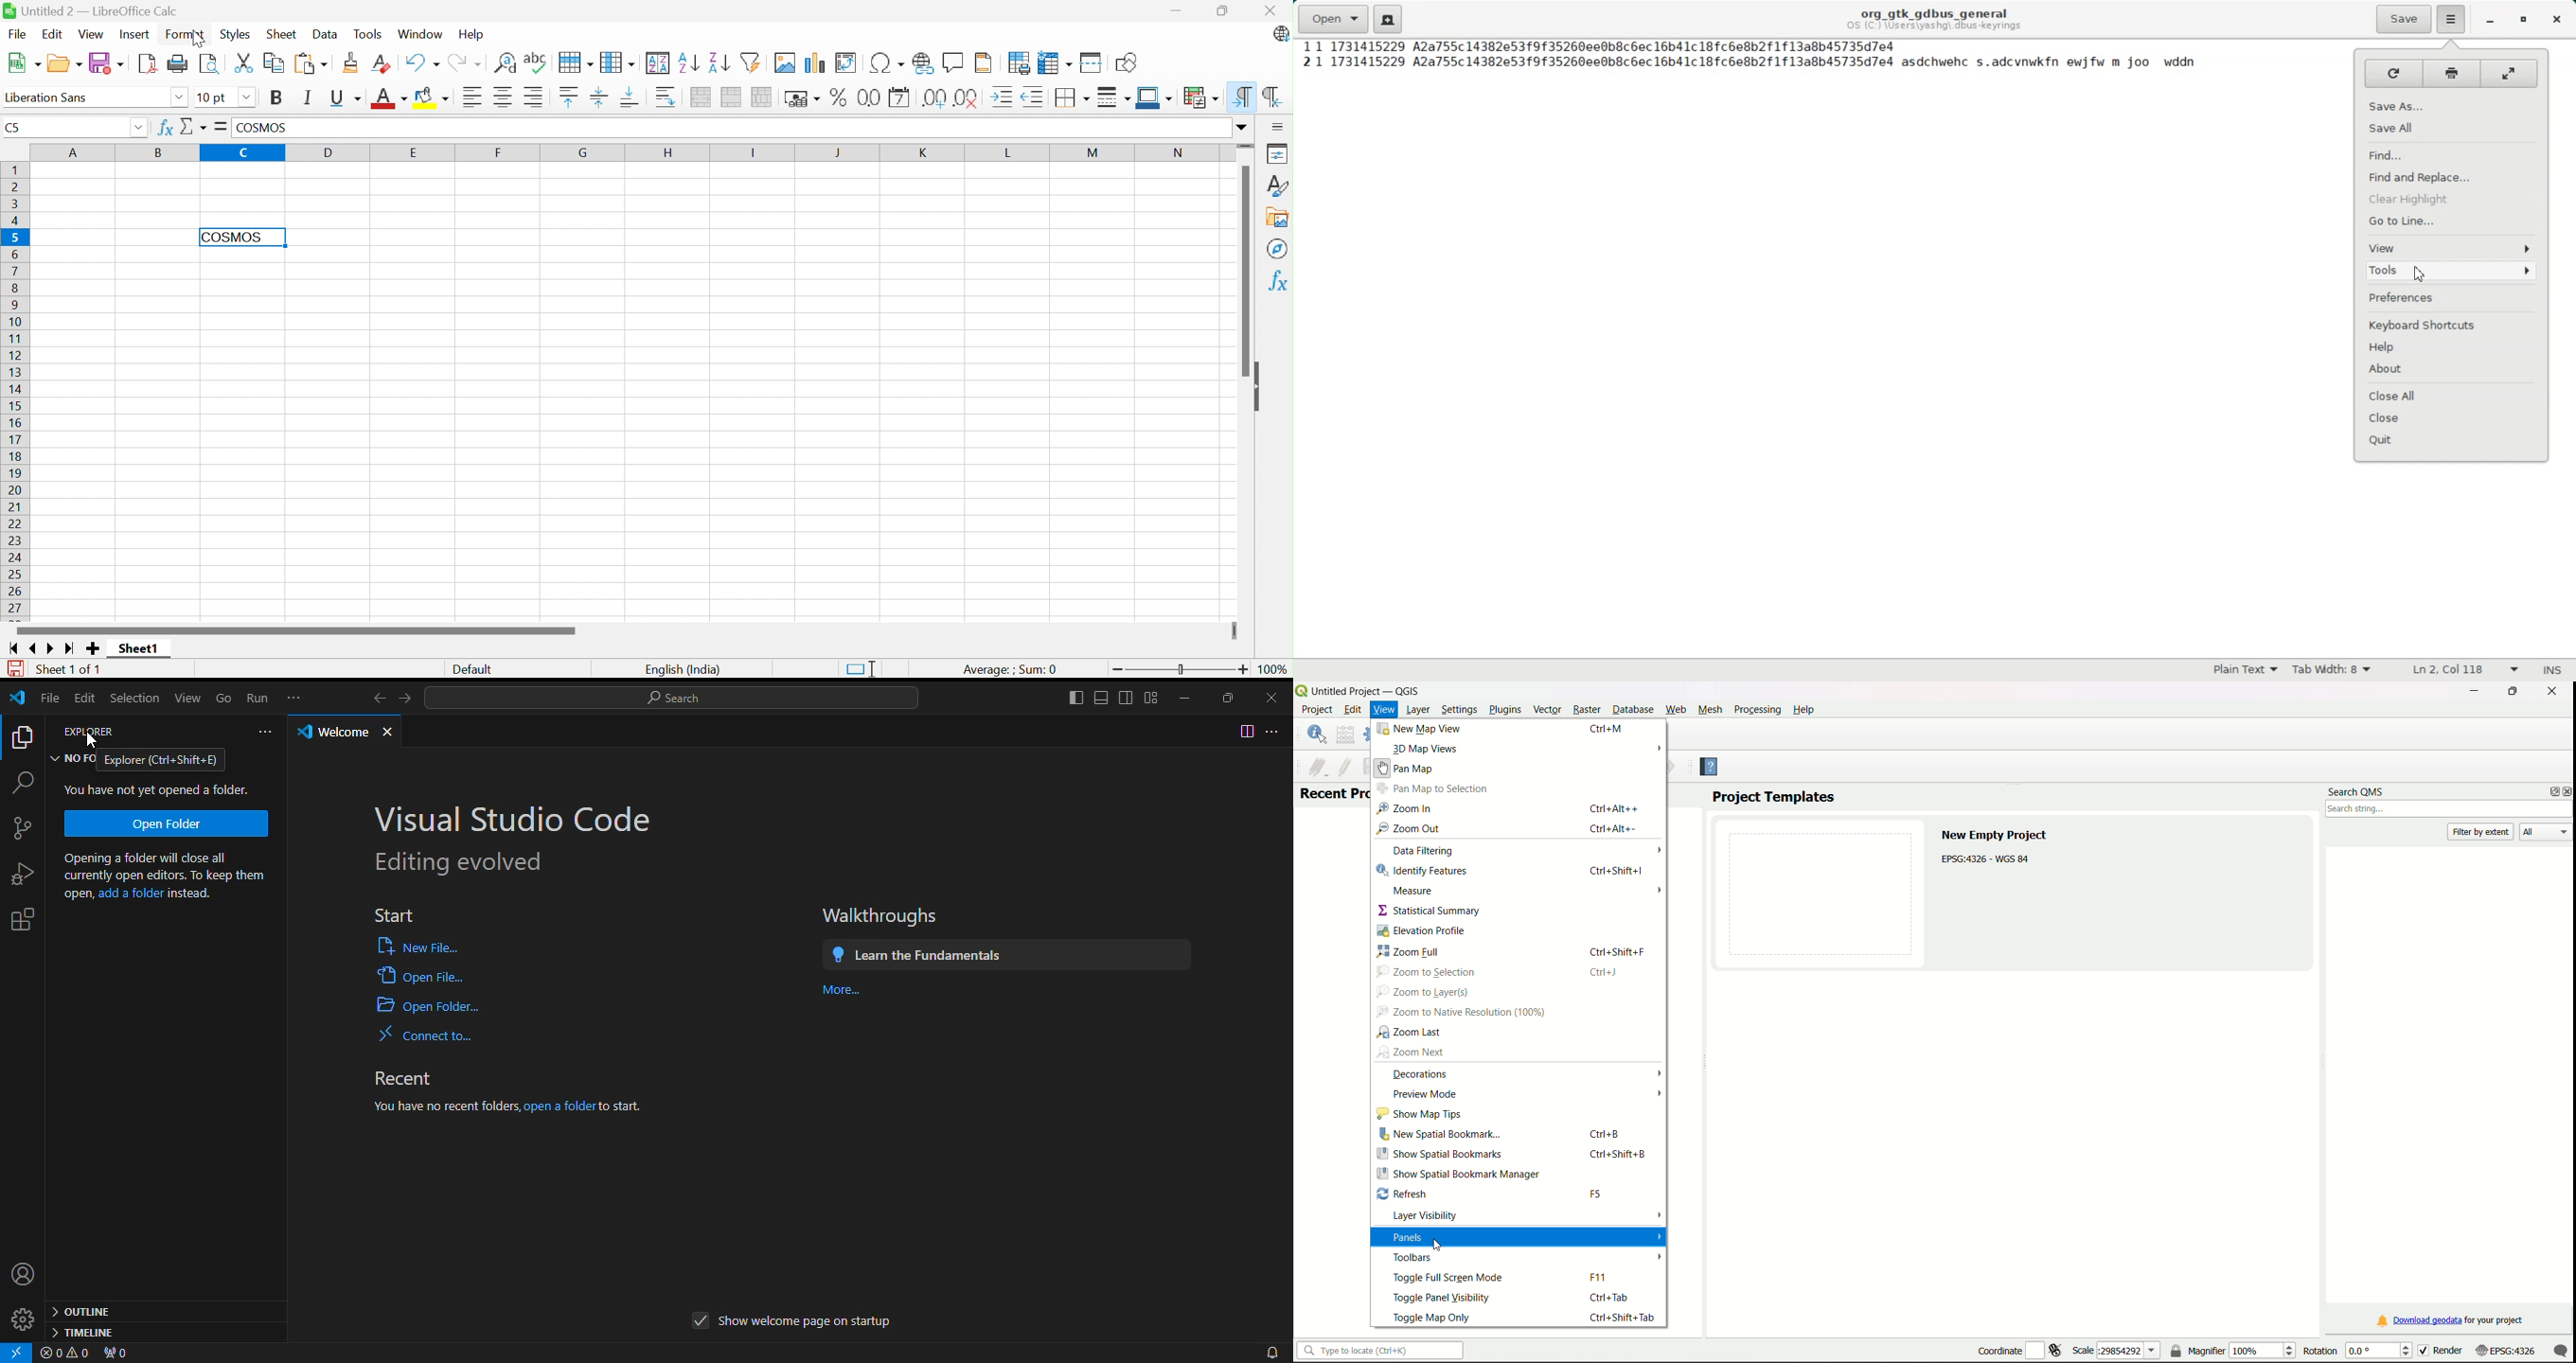  What do you see at coordinates (200, 41) in the screenshot?
I see `cursor` at bounding box center [200, 41].